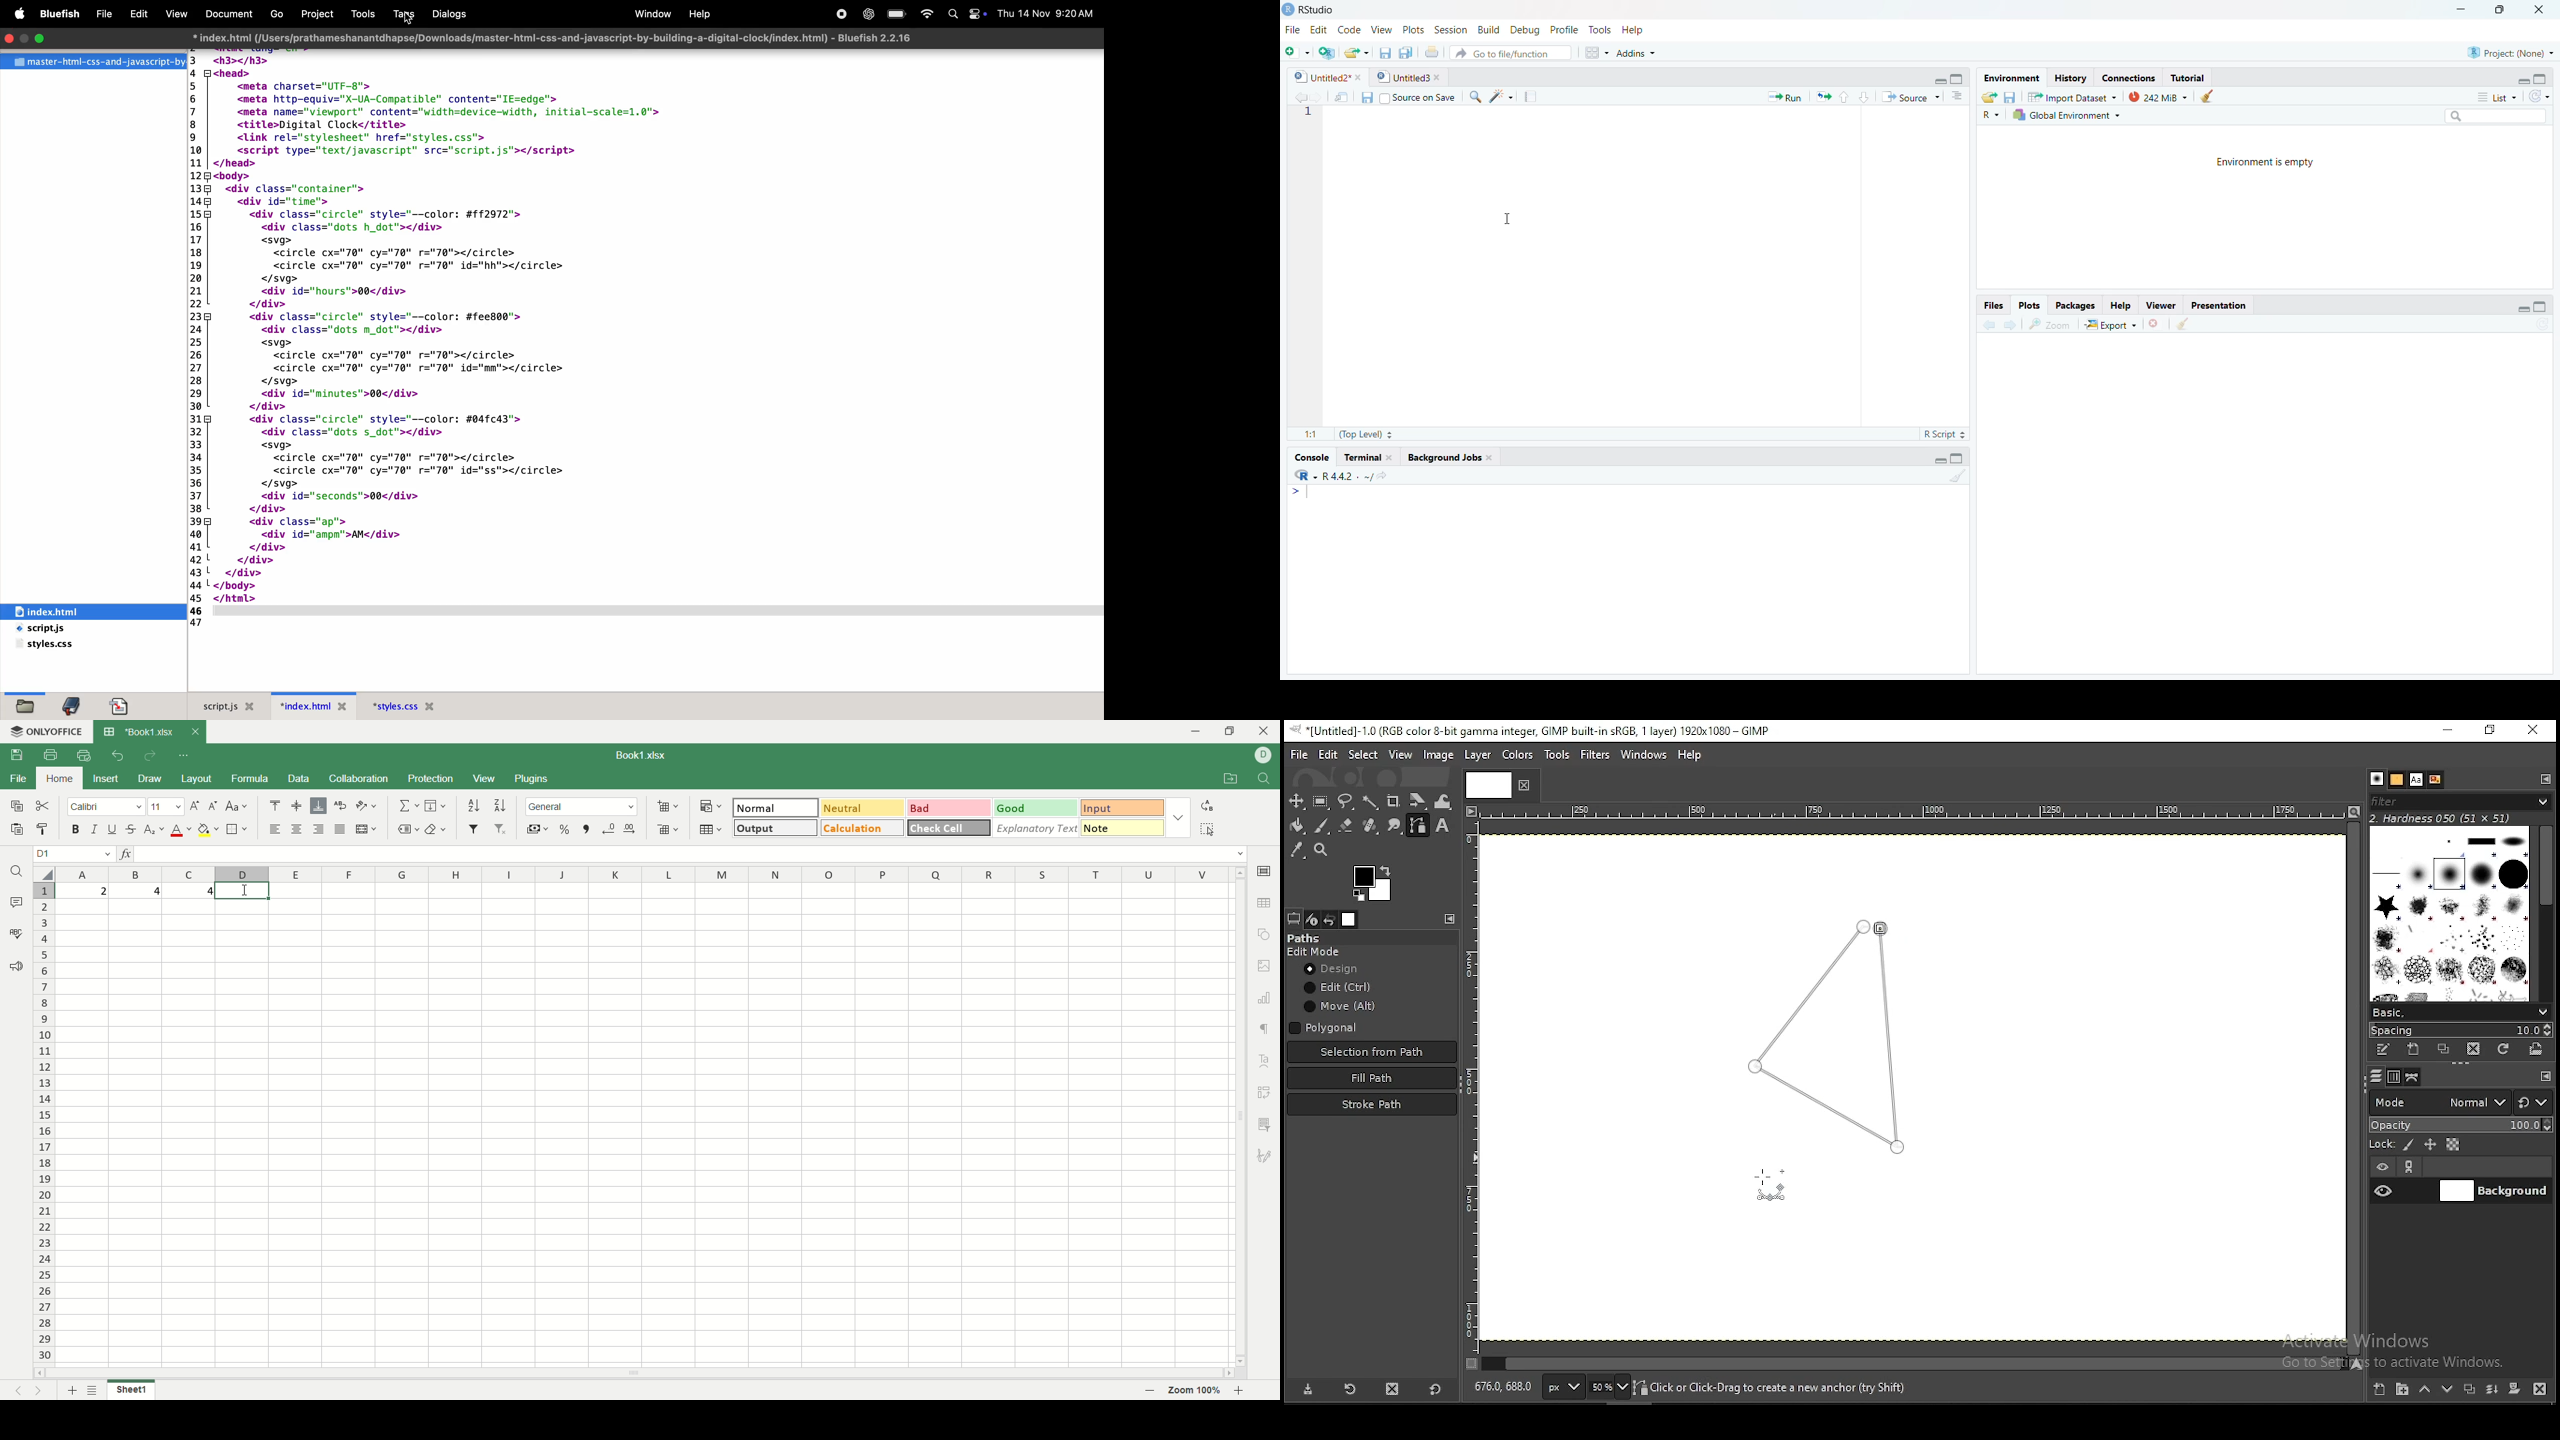  Describe the element at coordinates (179, 831) in the screenshot. I see `font color` at that location.